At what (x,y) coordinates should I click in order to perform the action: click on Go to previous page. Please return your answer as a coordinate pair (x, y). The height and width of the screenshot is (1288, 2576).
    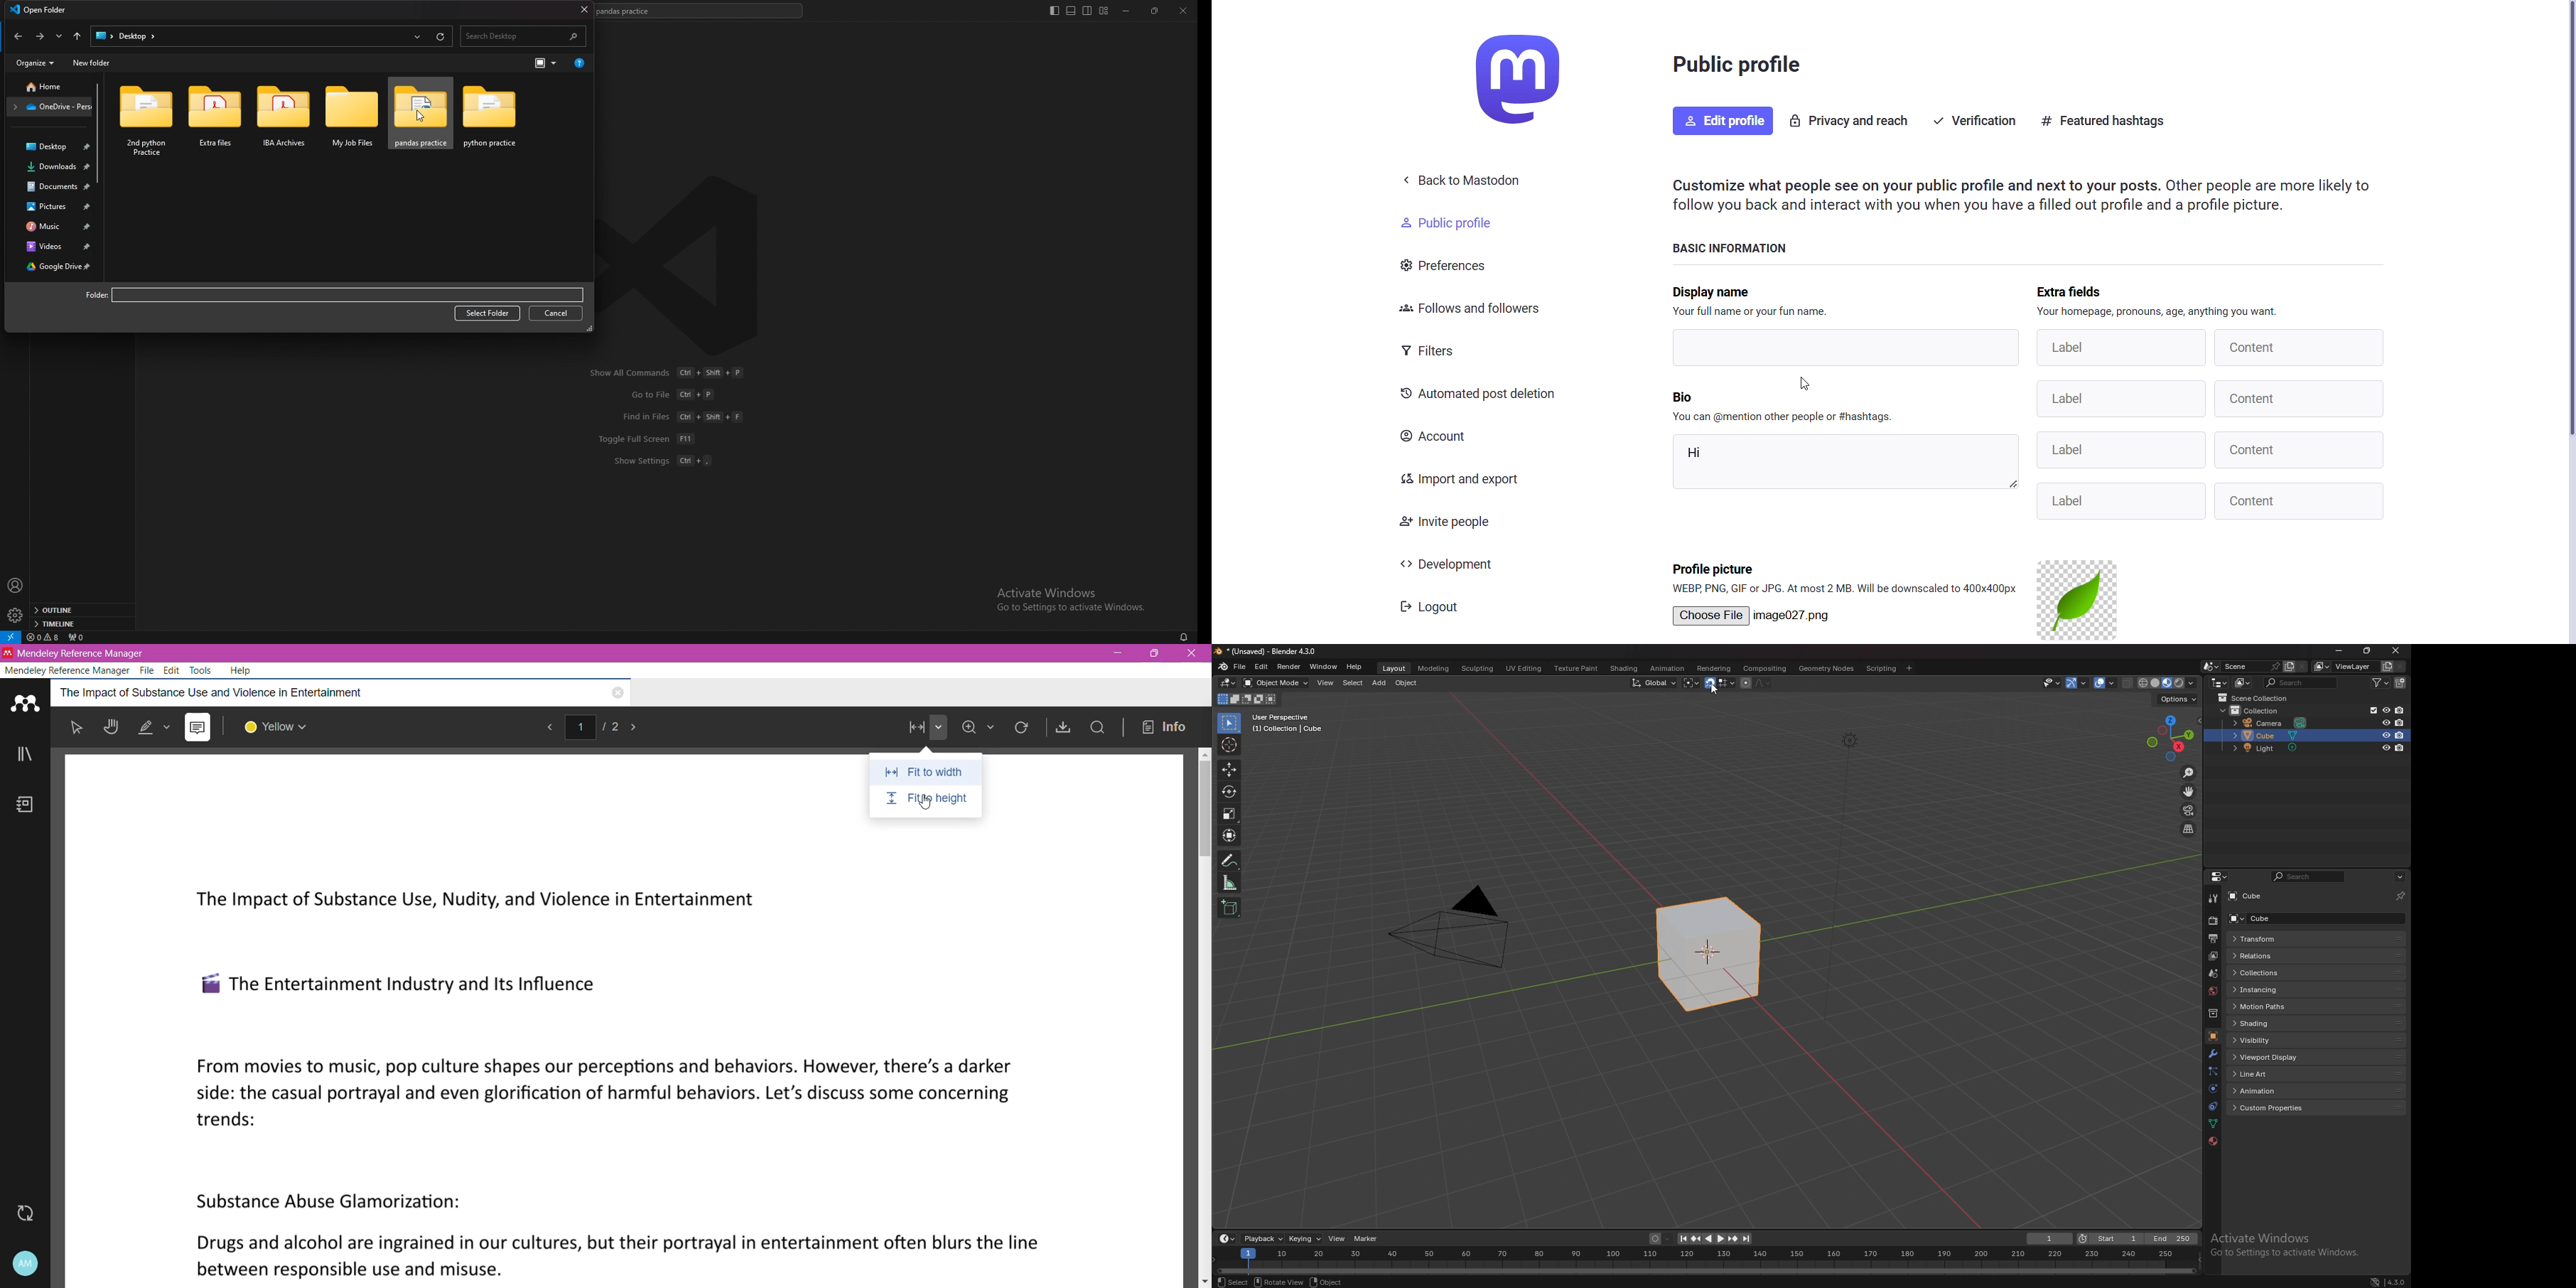
    Looking at the image, I should click on (554, 727).